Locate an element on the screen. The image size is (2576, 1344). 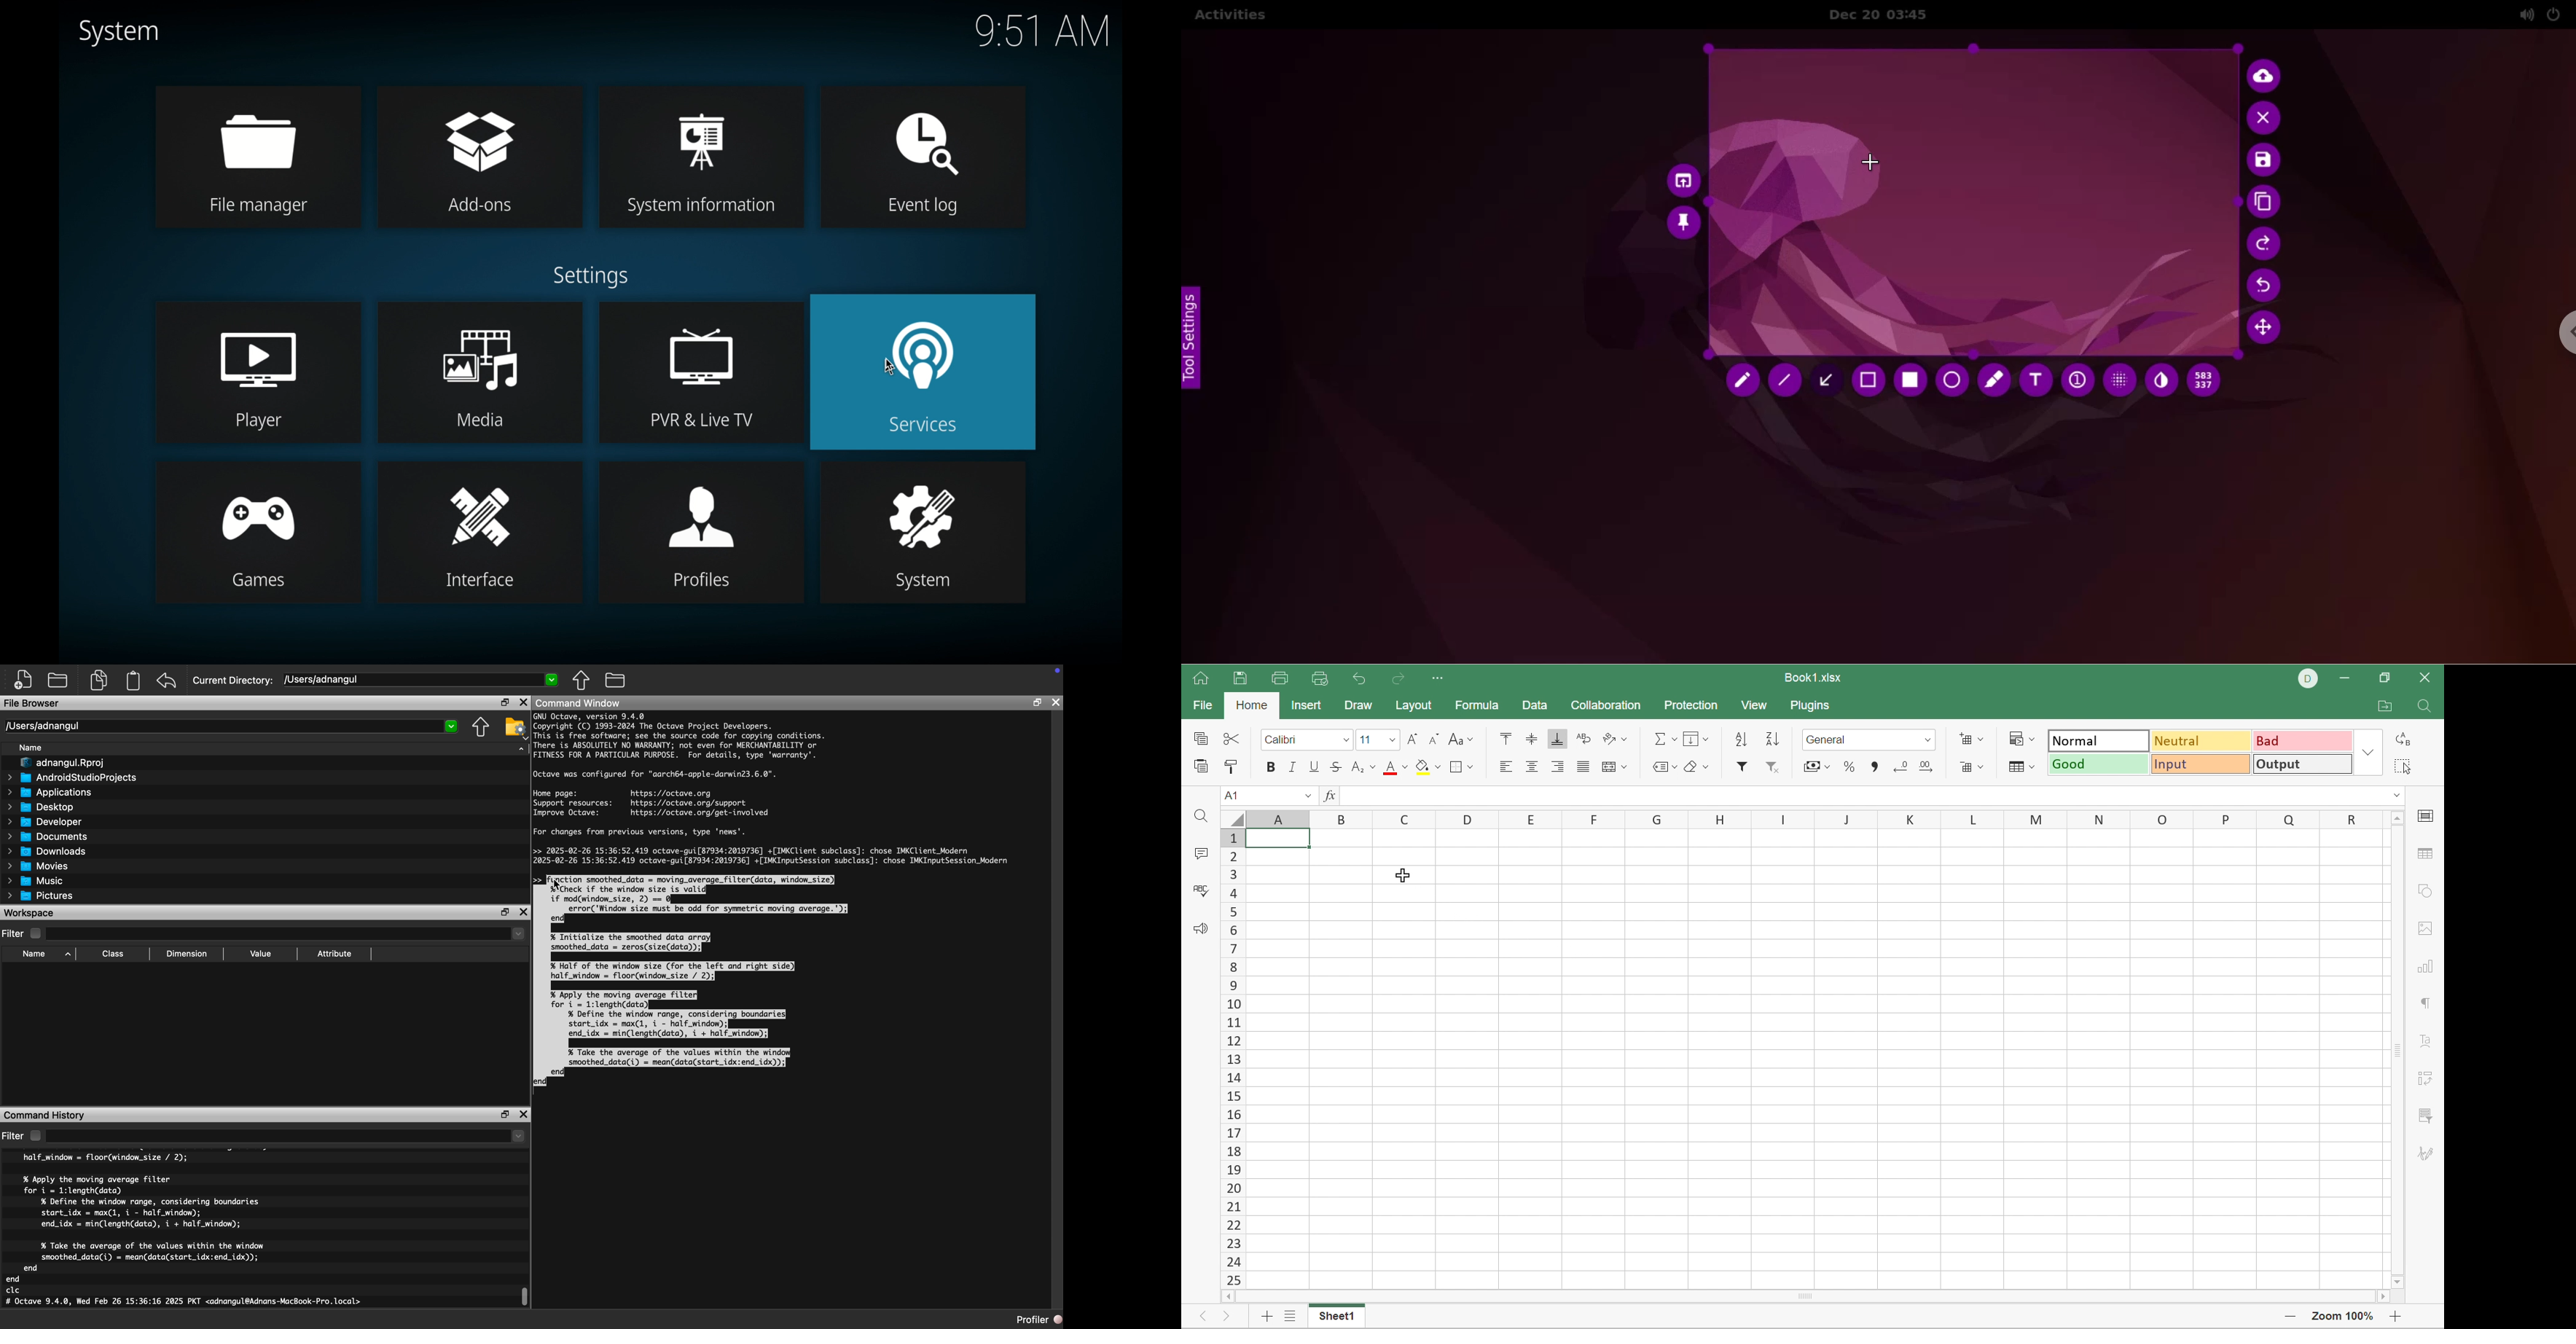
profiles is located at coordinates (702, 533).